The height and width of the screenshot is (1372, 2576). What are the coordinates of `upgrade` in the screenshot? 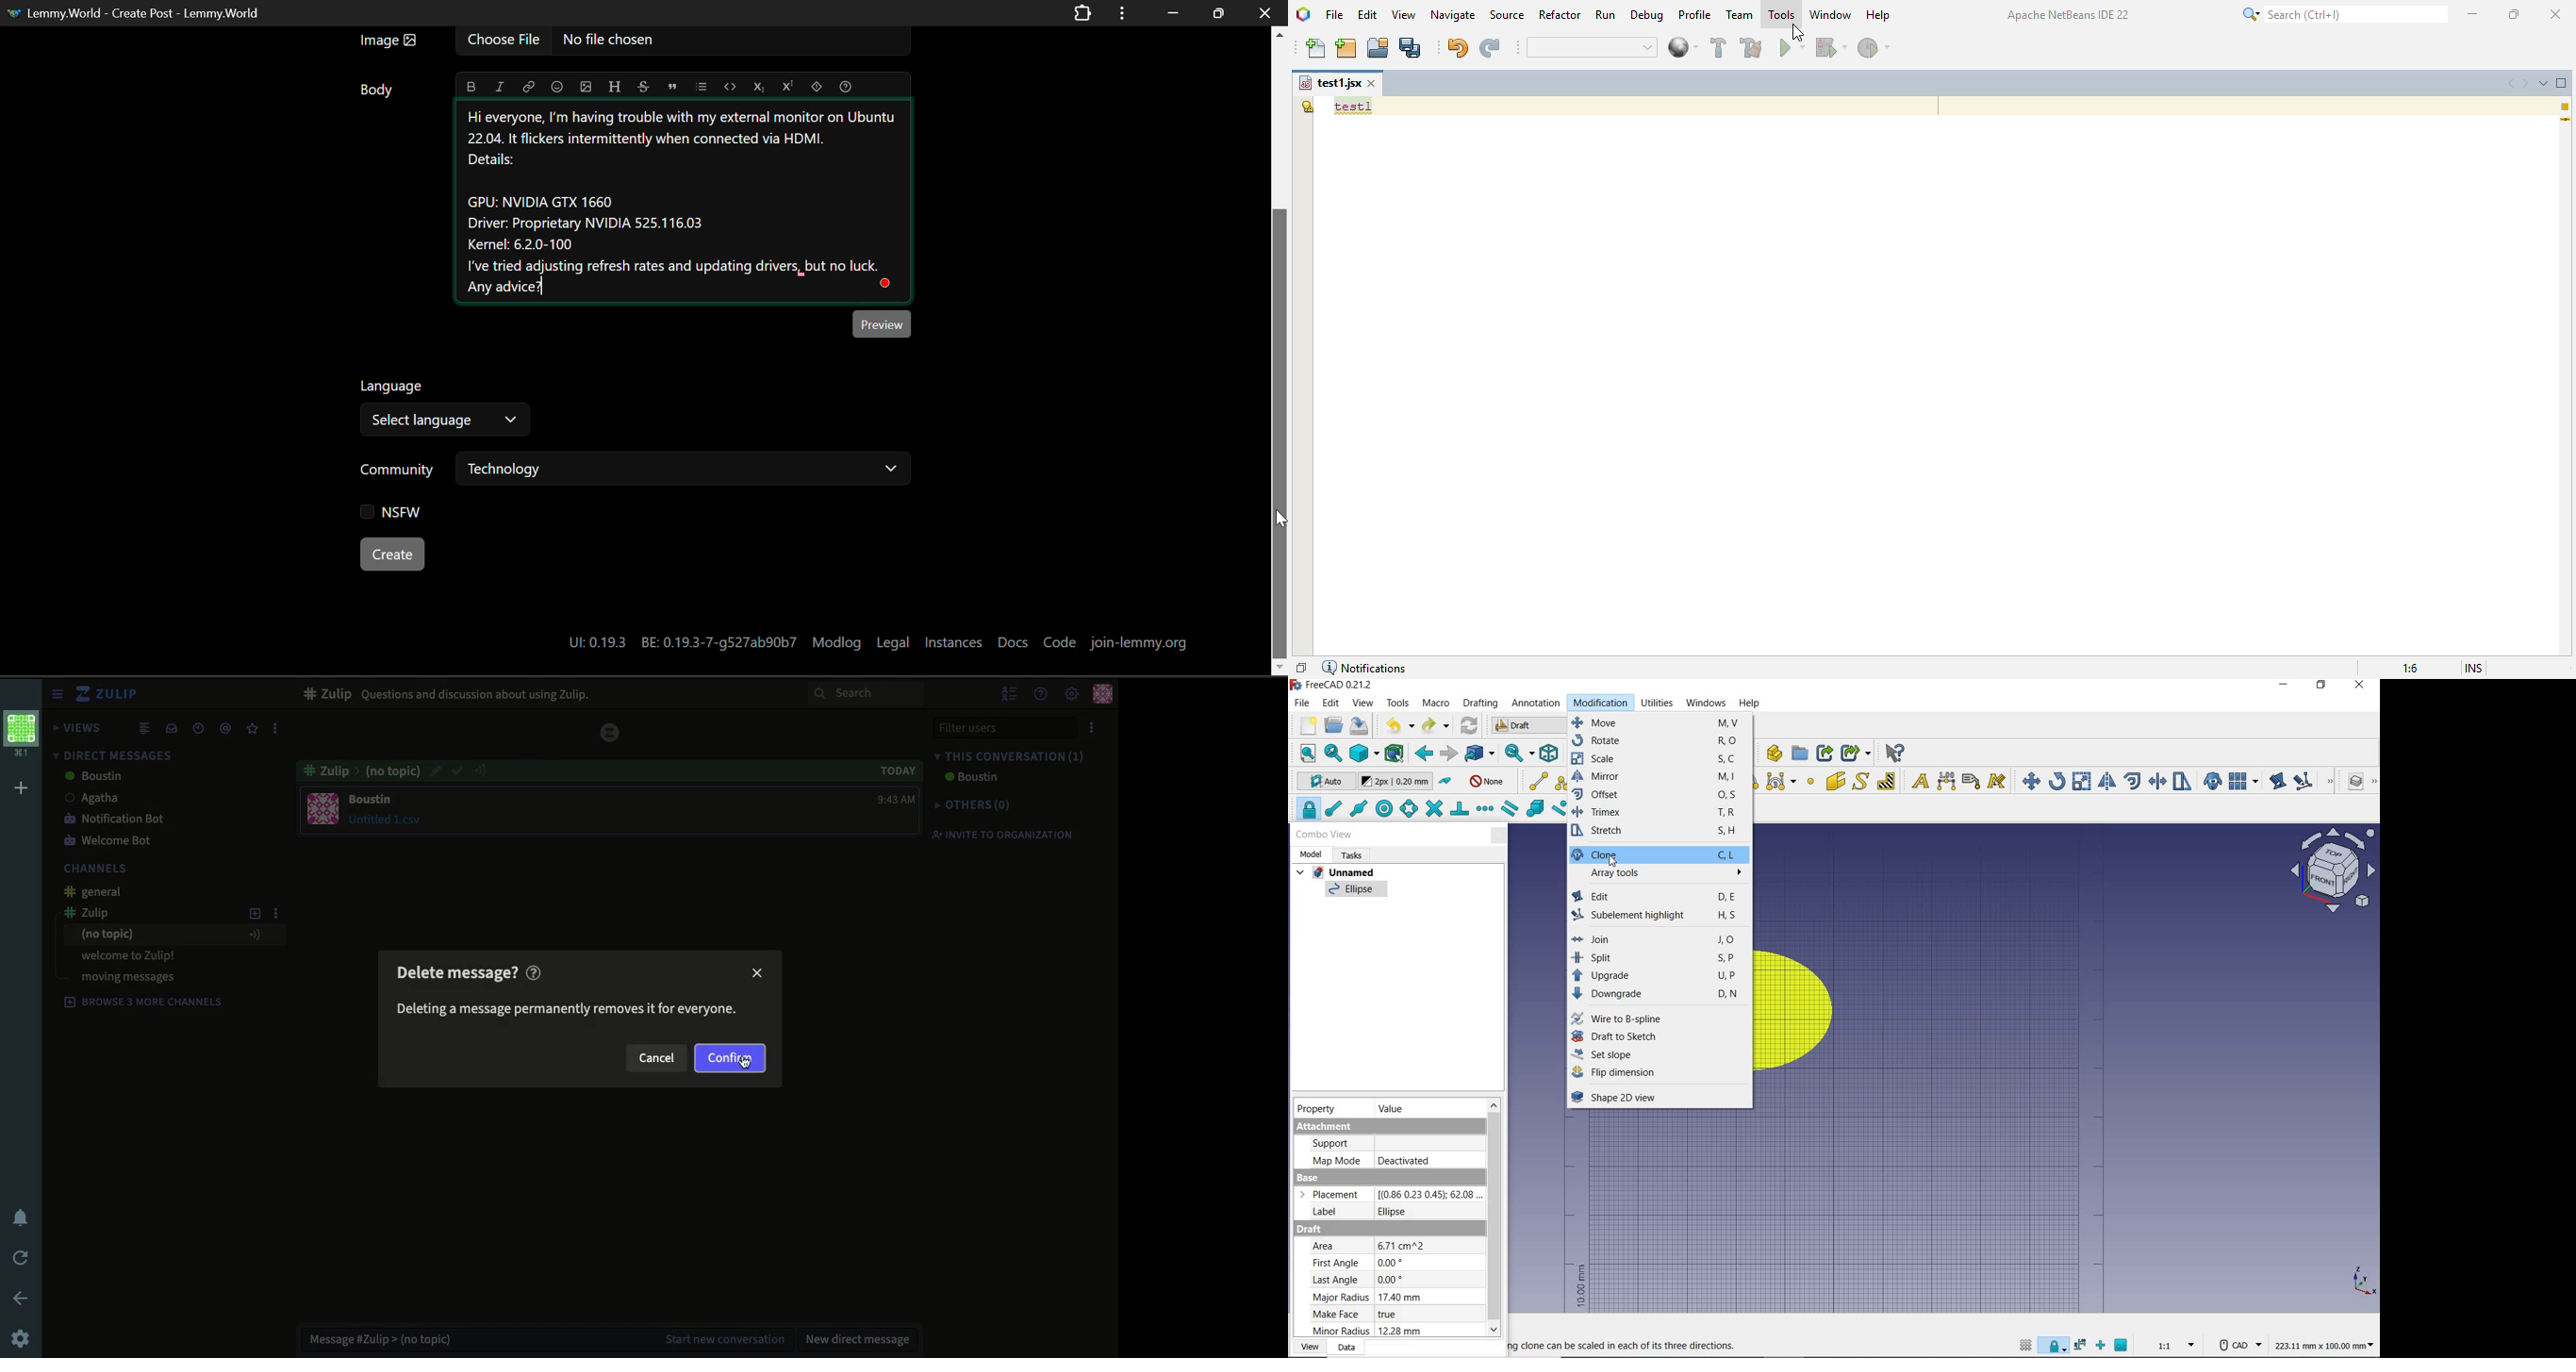 It's located at (1658, 977).